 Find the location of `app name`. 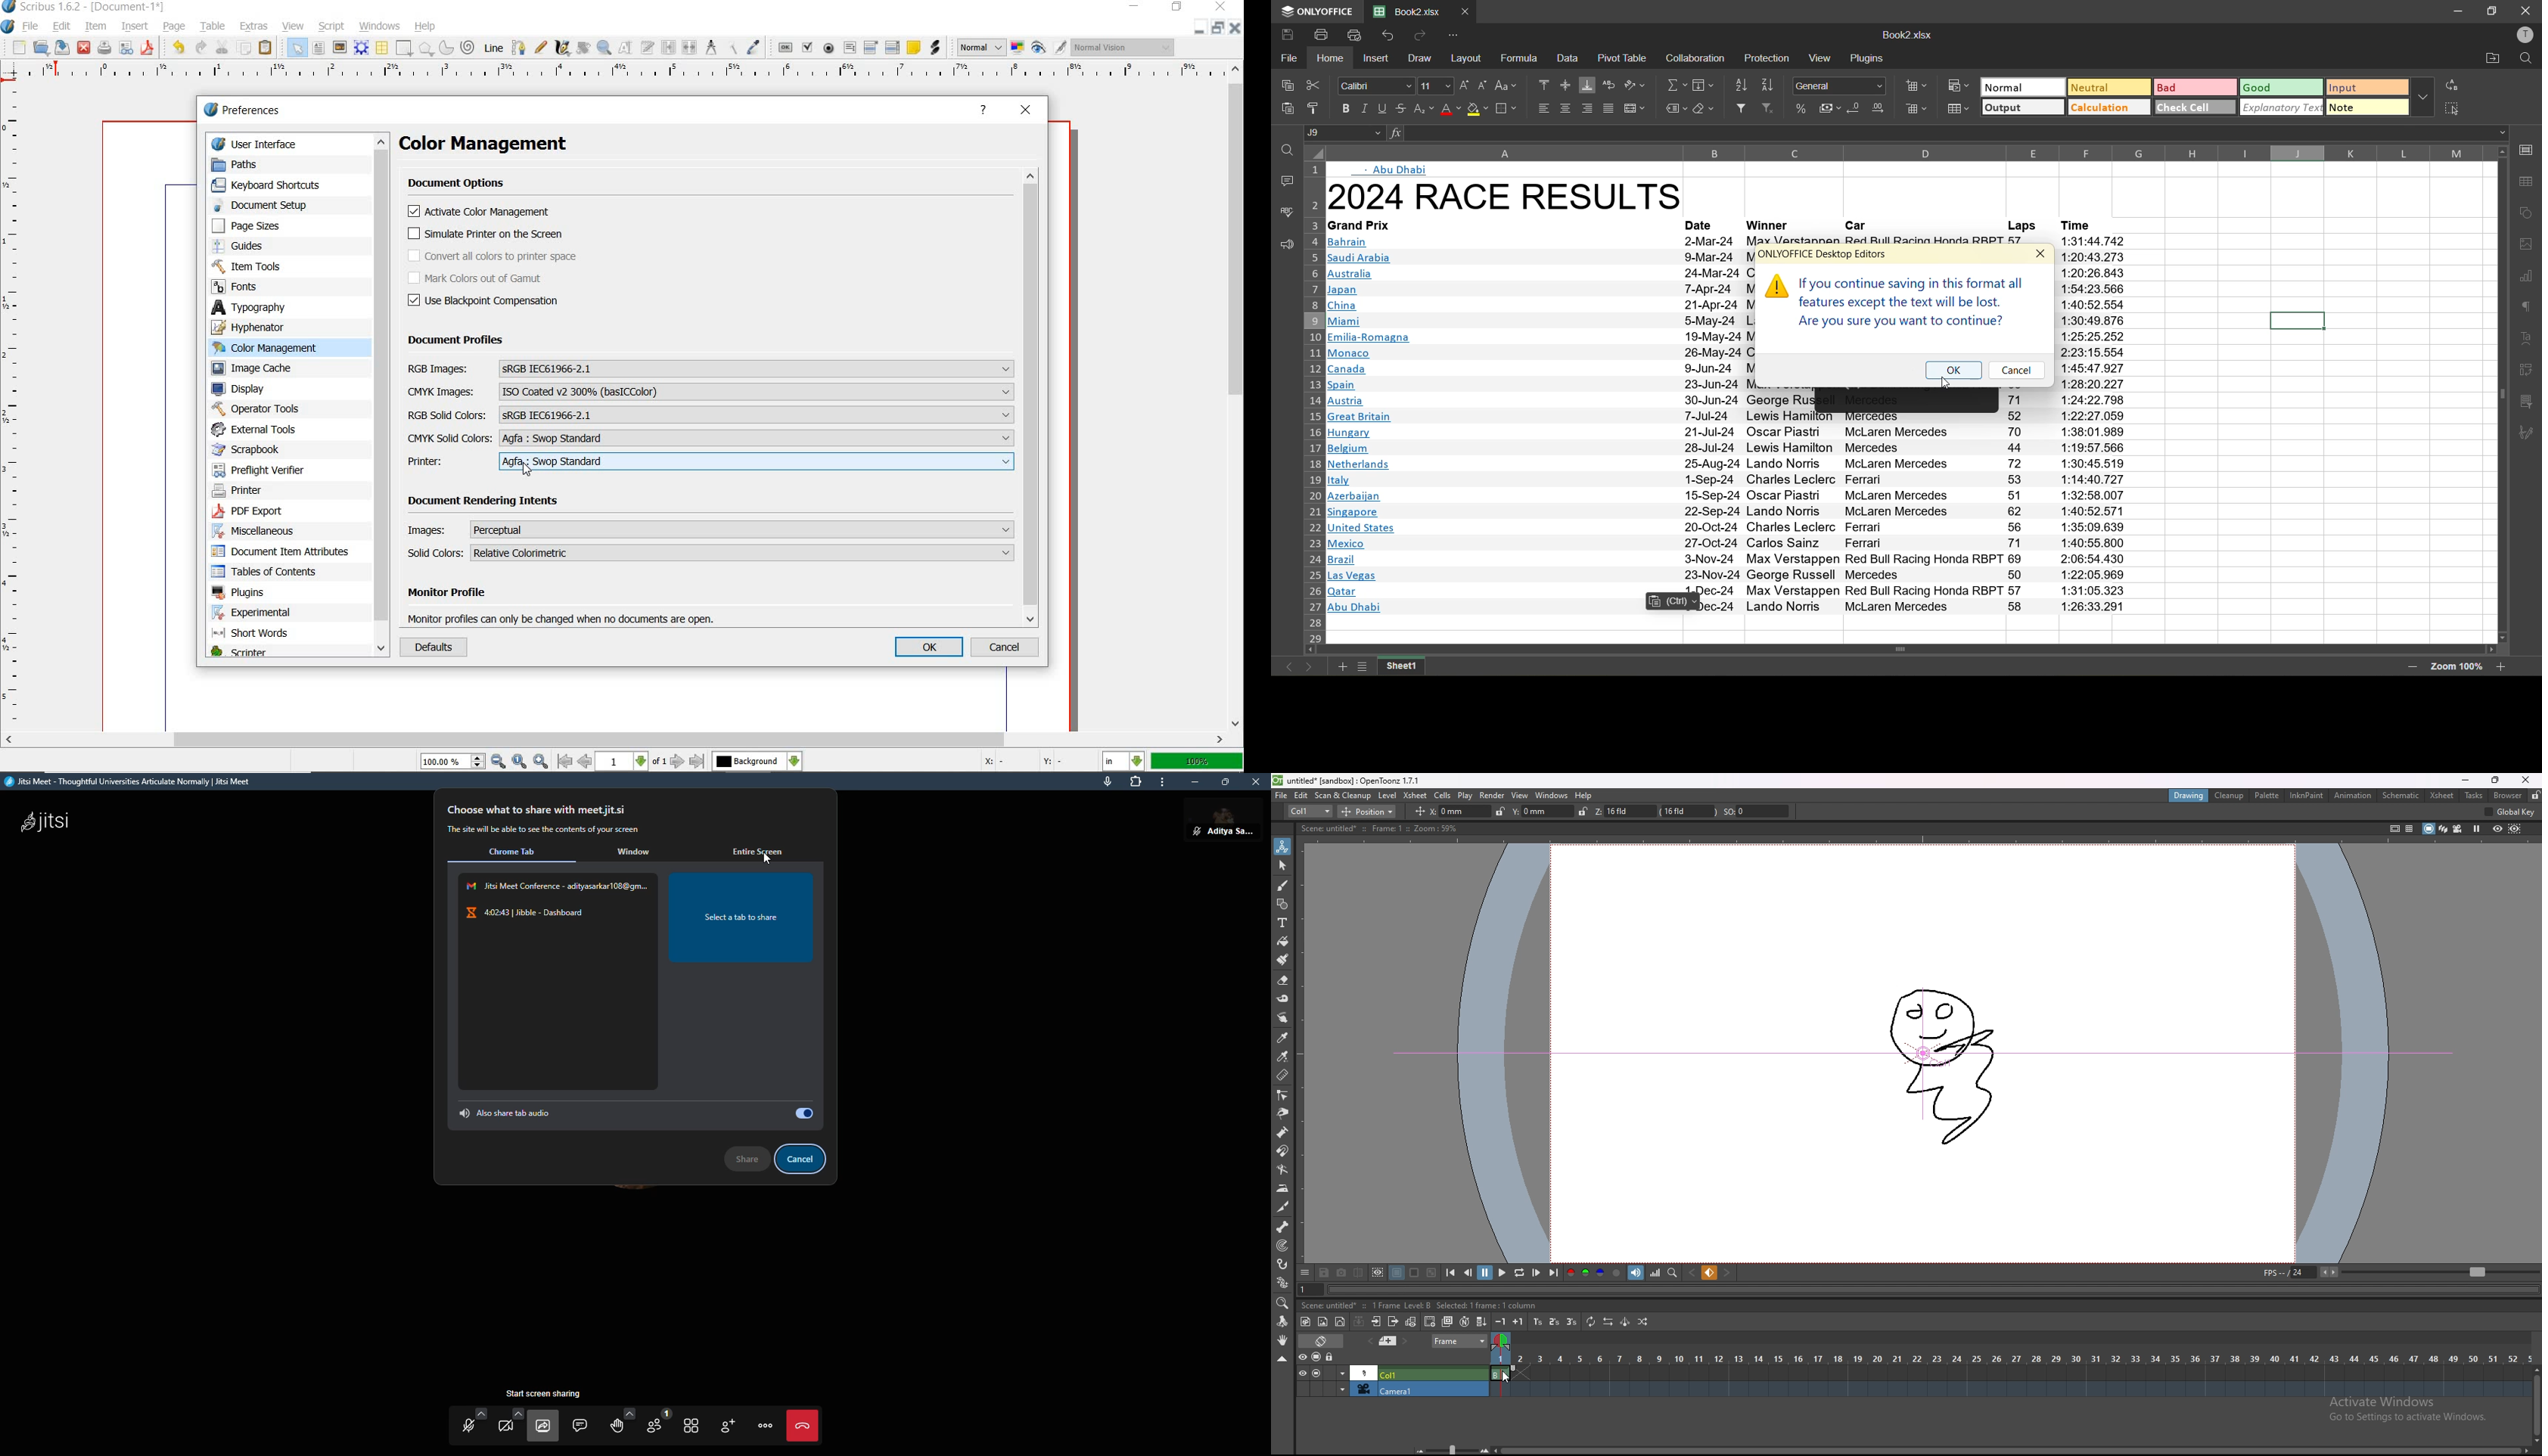

app name is located at coordinates (1311, 11).